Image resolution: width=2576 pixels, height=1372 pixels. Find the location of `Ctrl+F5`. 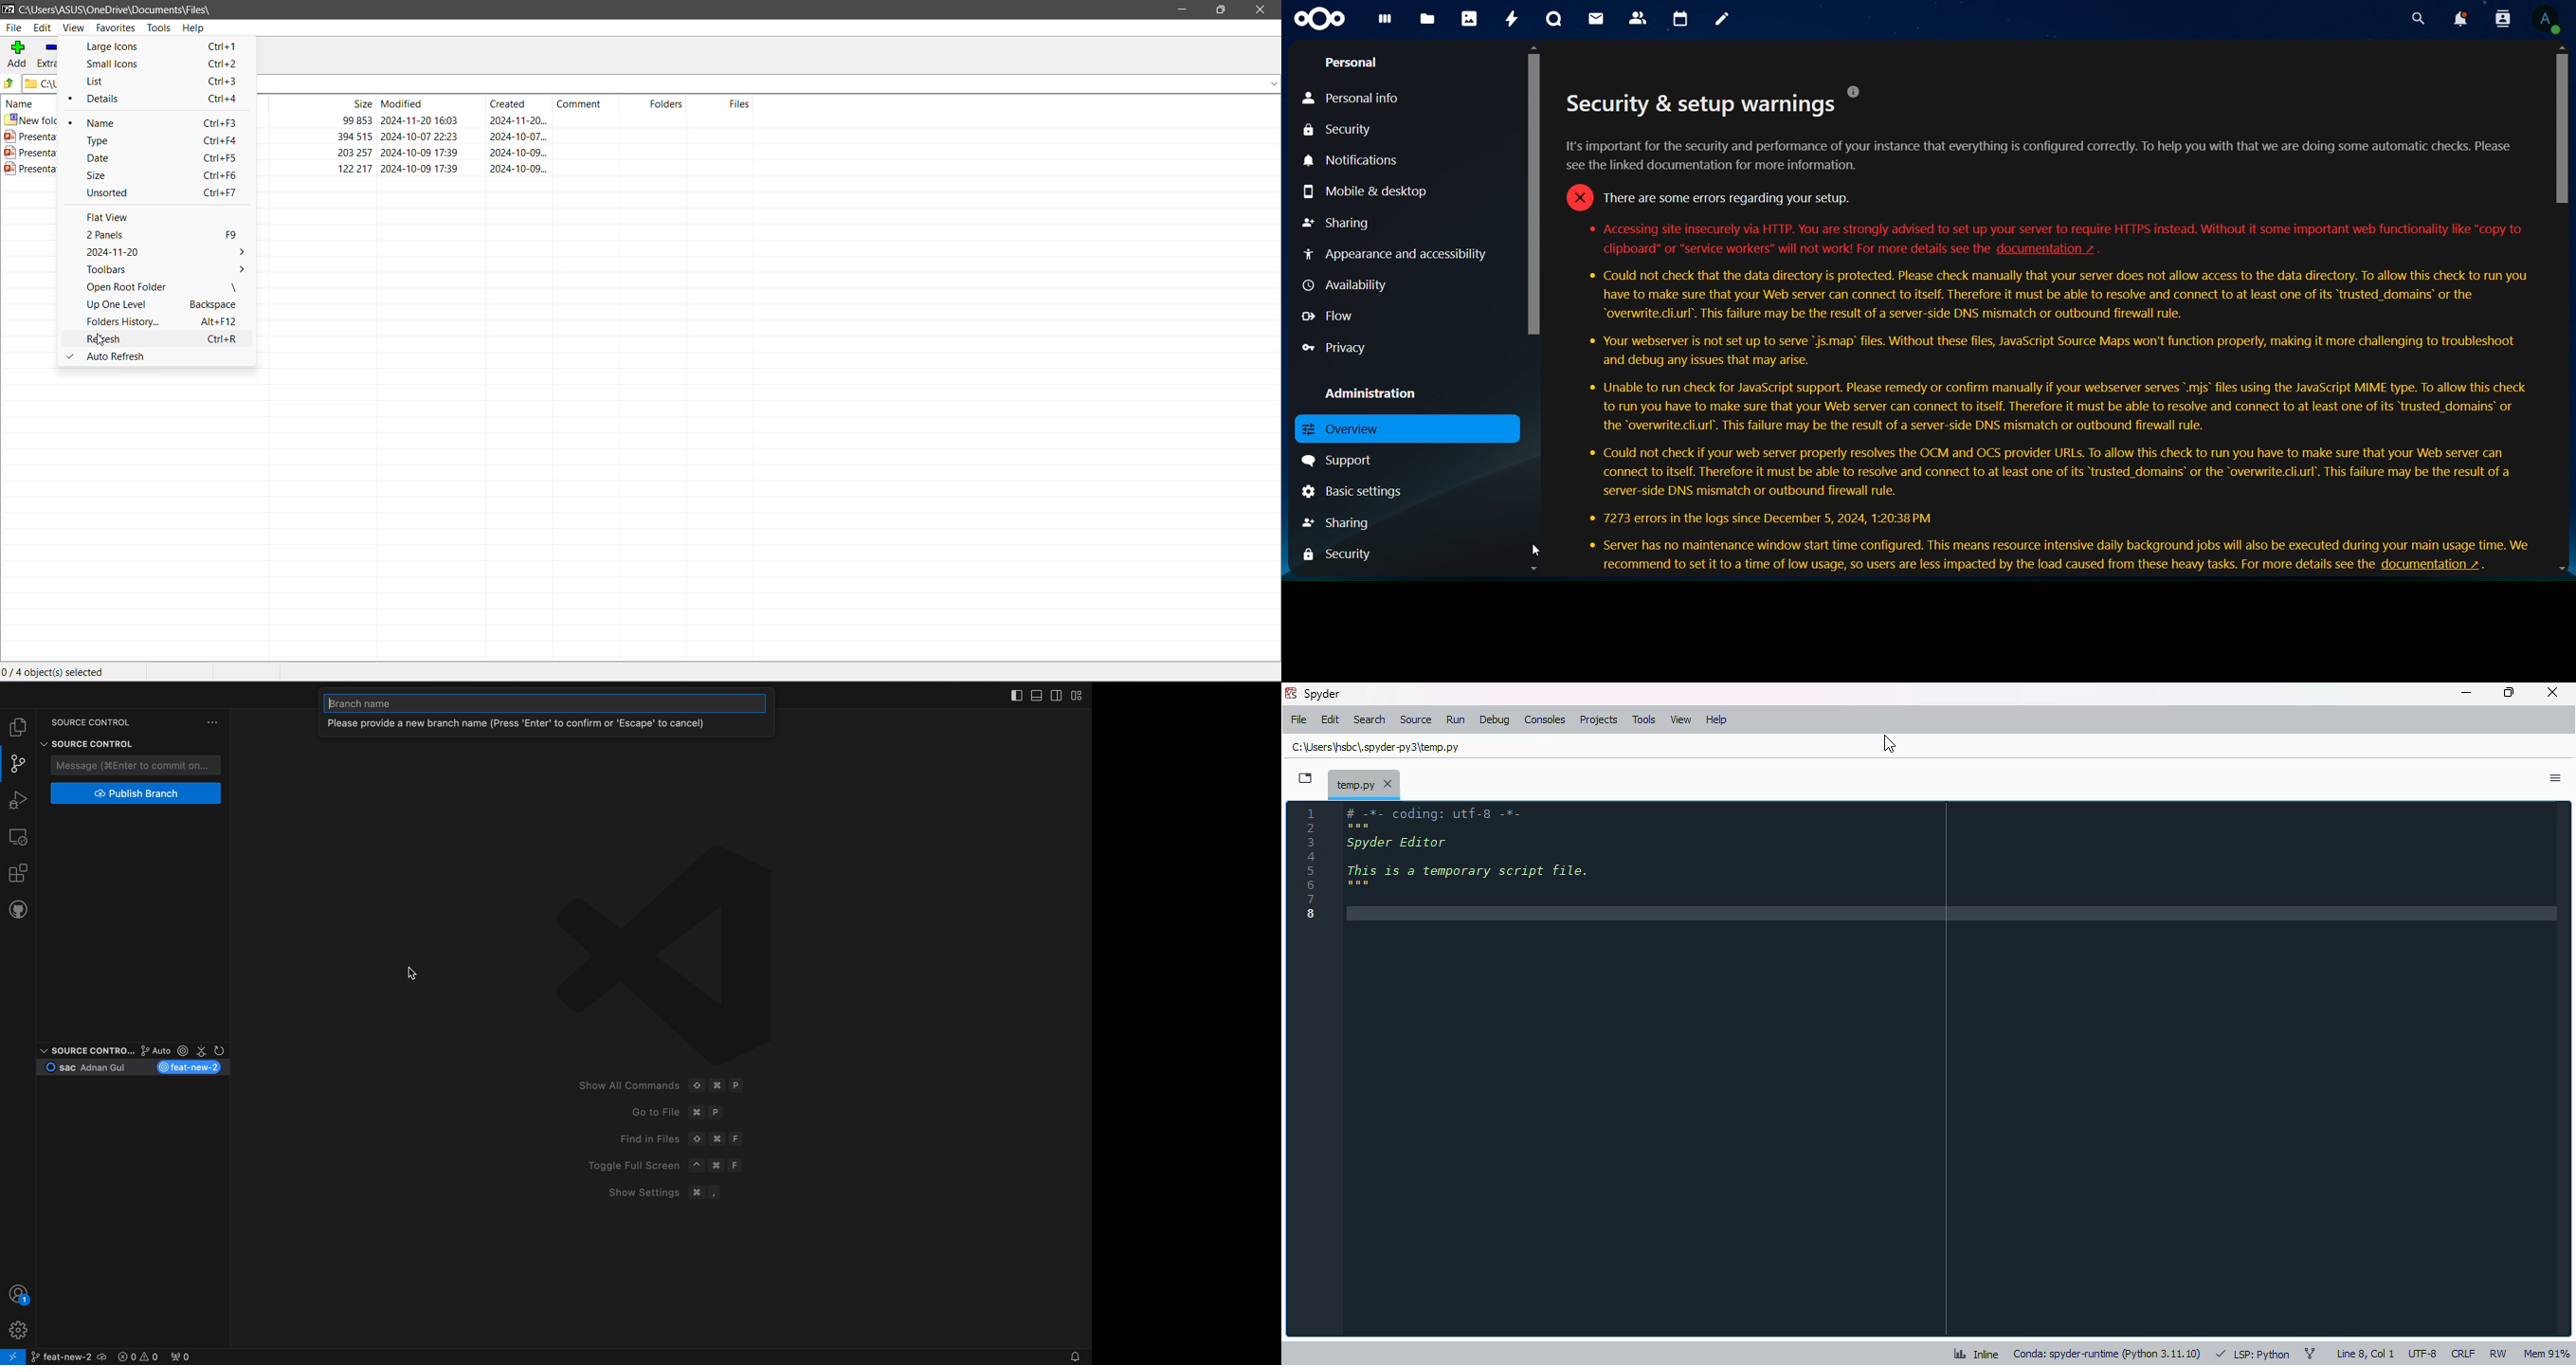

Ctrl+F5 is located at coordinates (222, 157).